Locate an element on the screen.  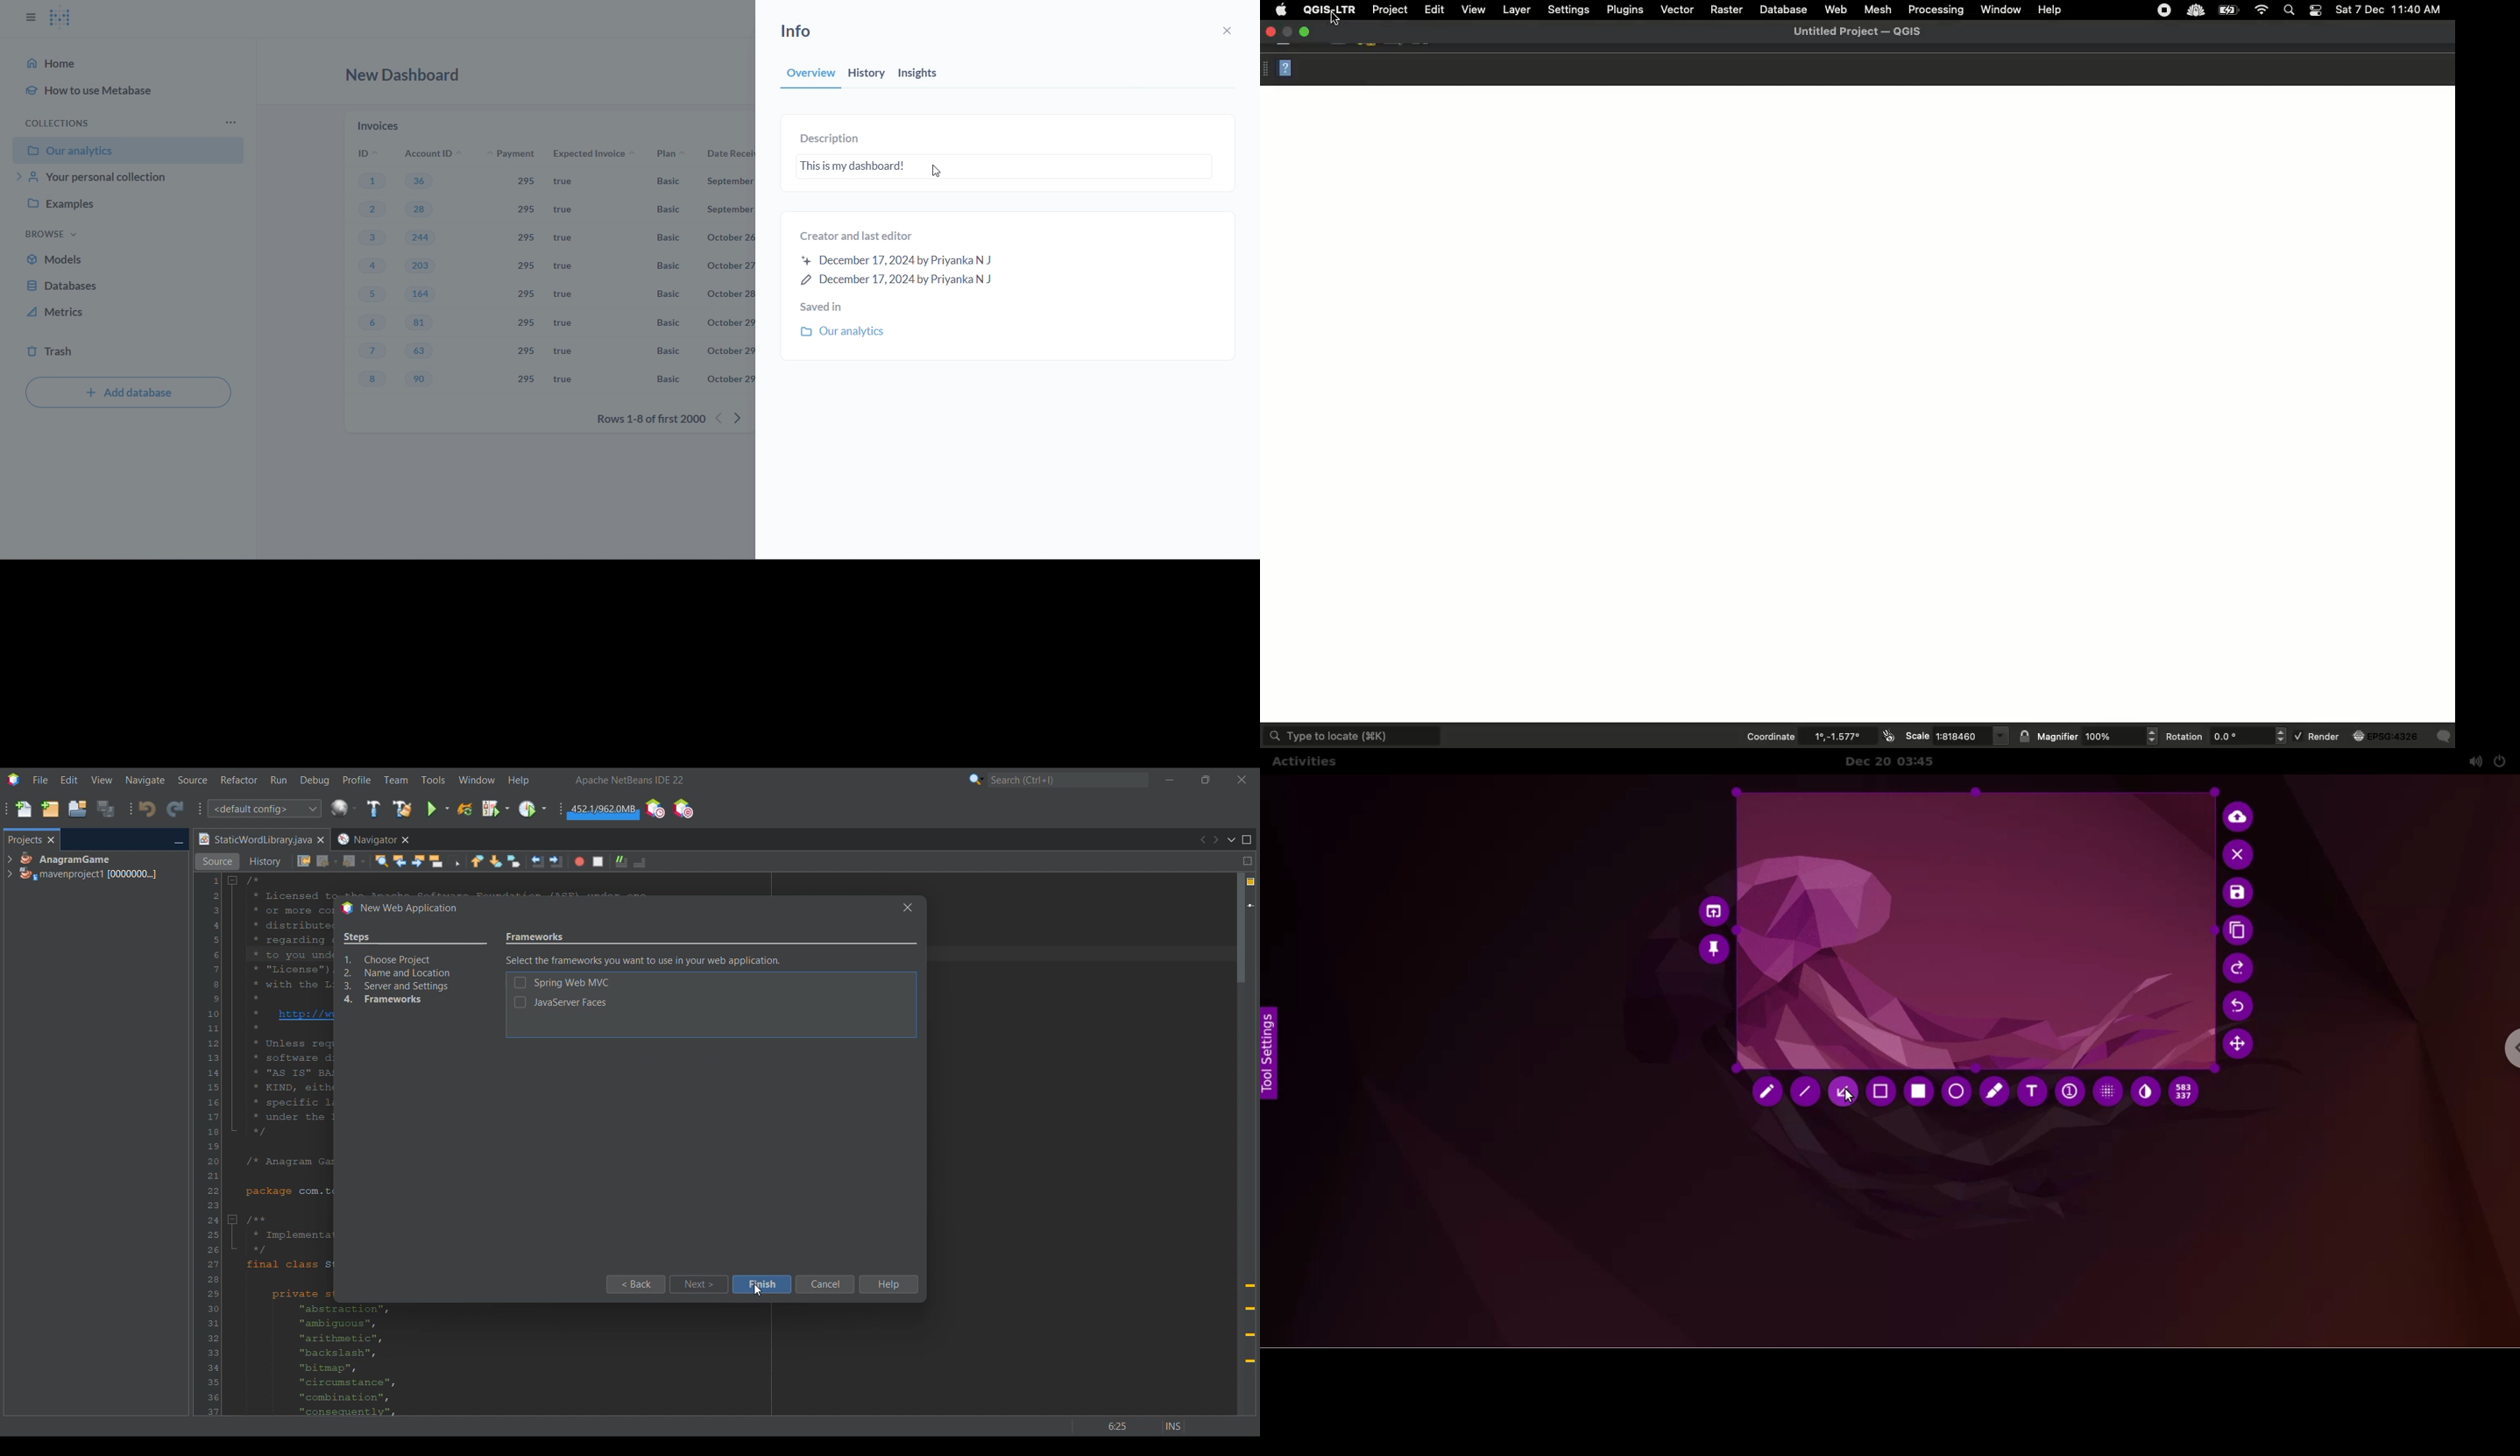
6 is located at coordinates (371, 324).